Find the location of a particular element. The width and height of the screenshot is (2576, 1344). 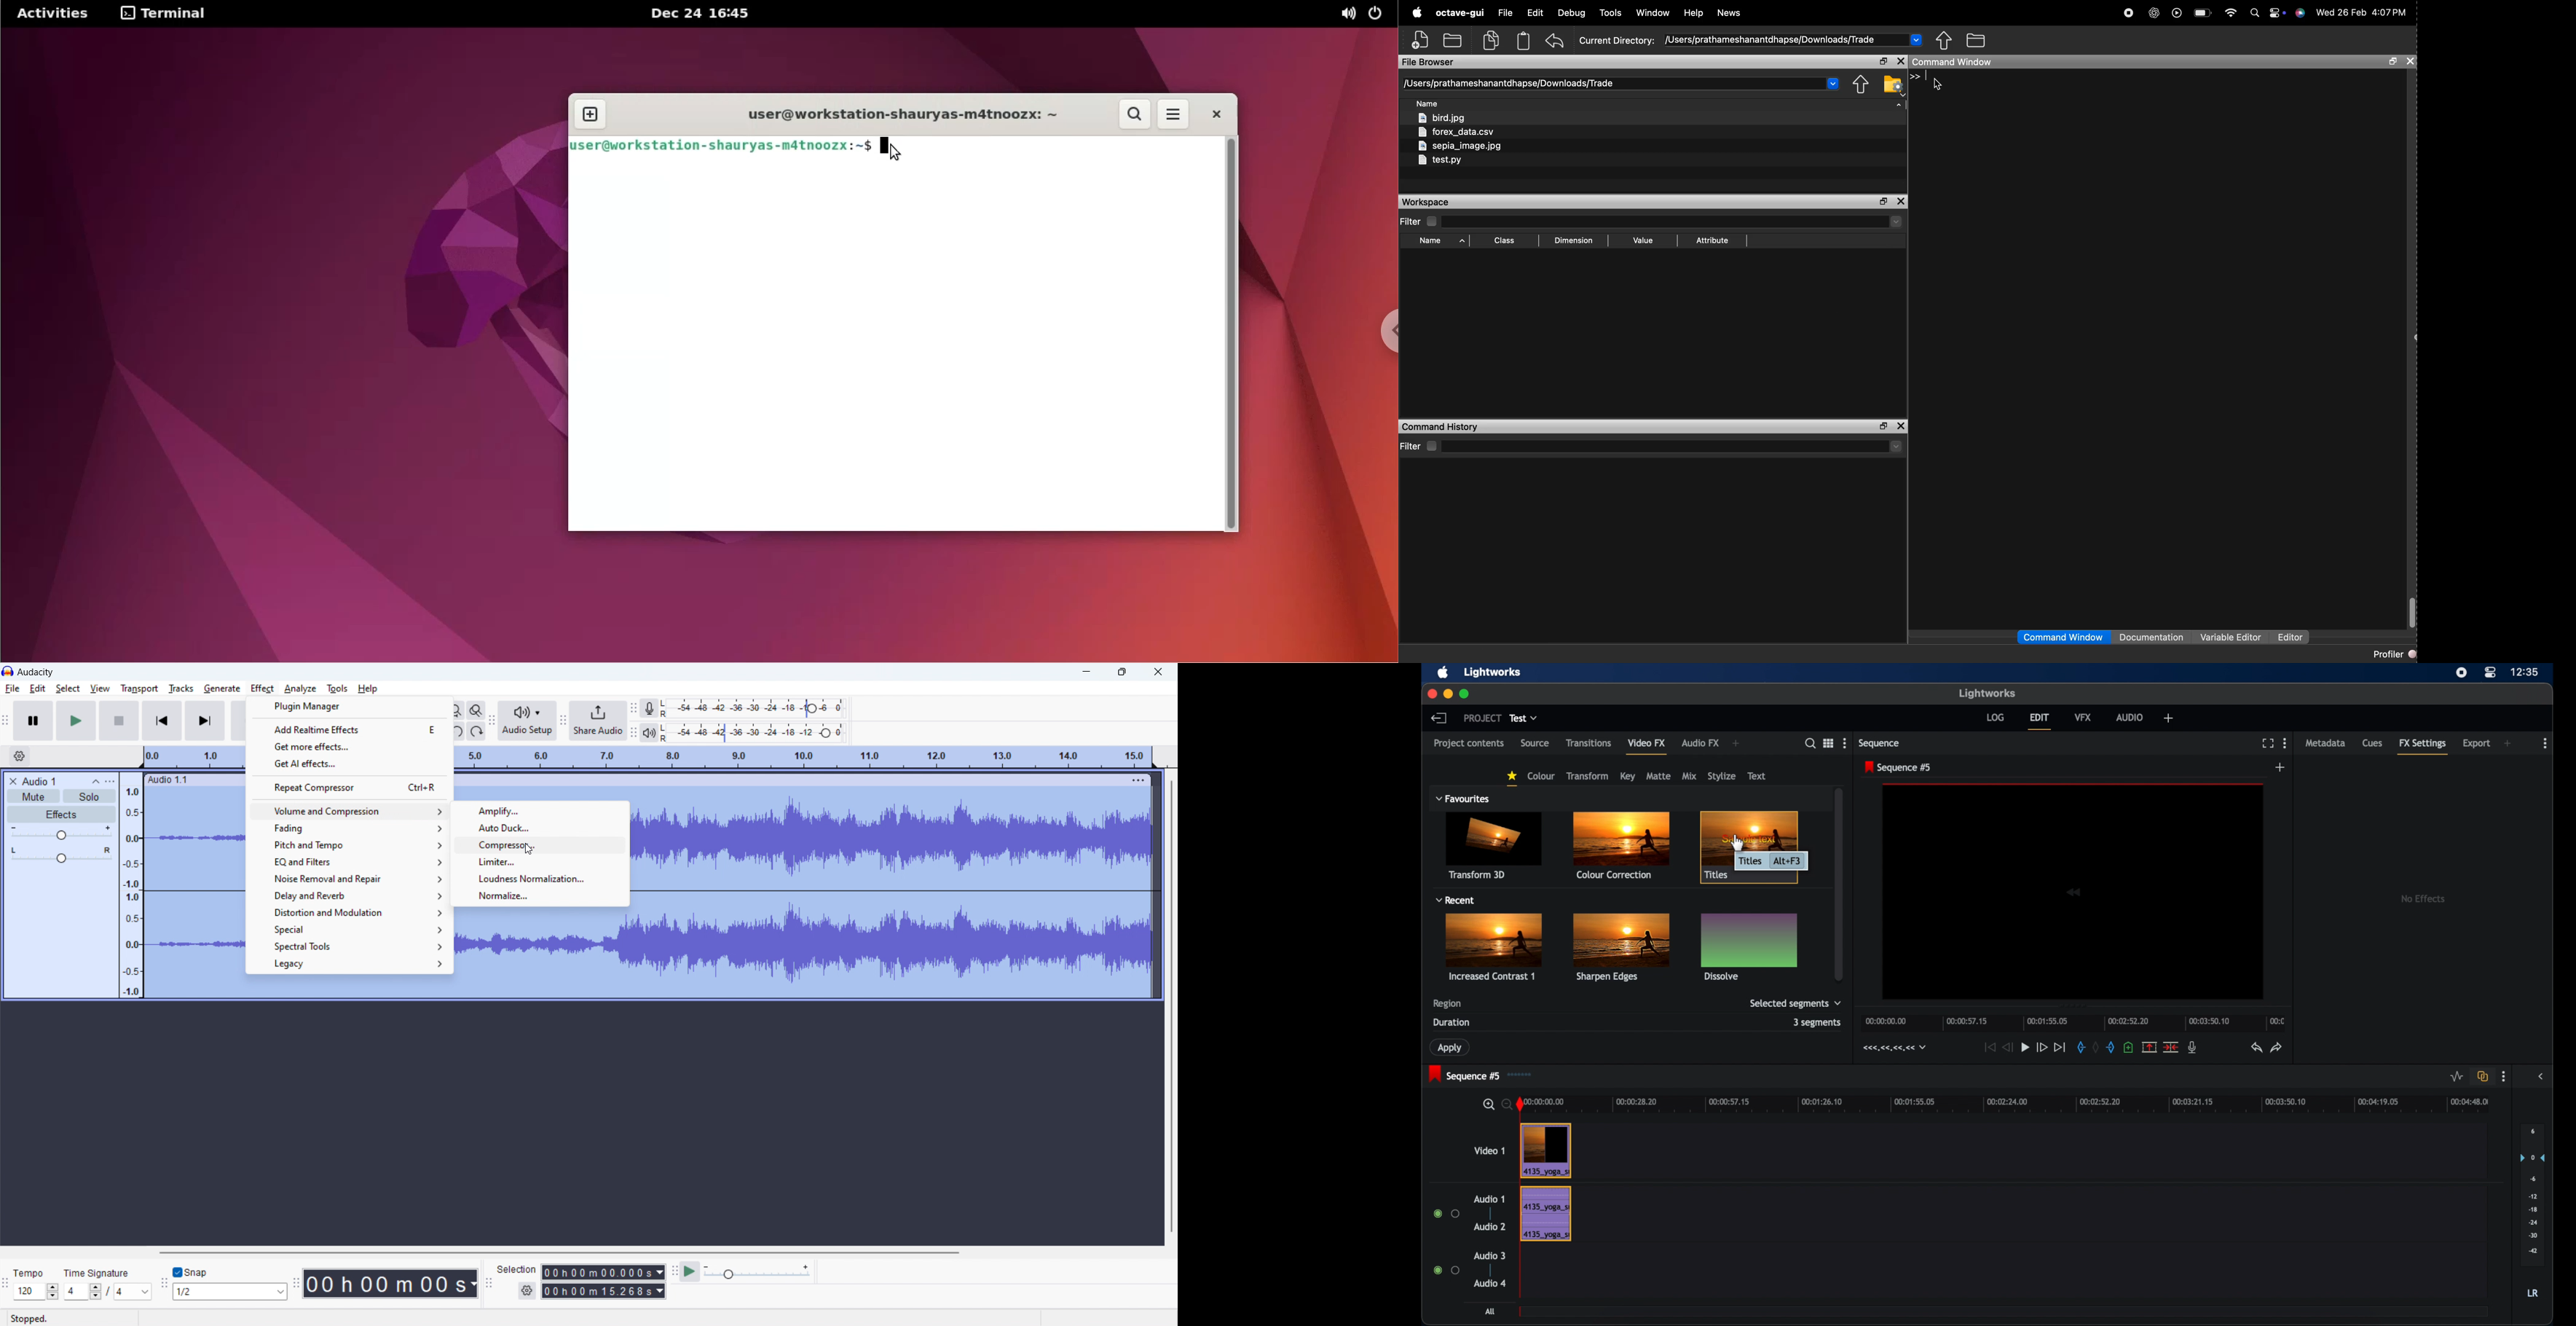

analyze is located at coordinates (299, 689).